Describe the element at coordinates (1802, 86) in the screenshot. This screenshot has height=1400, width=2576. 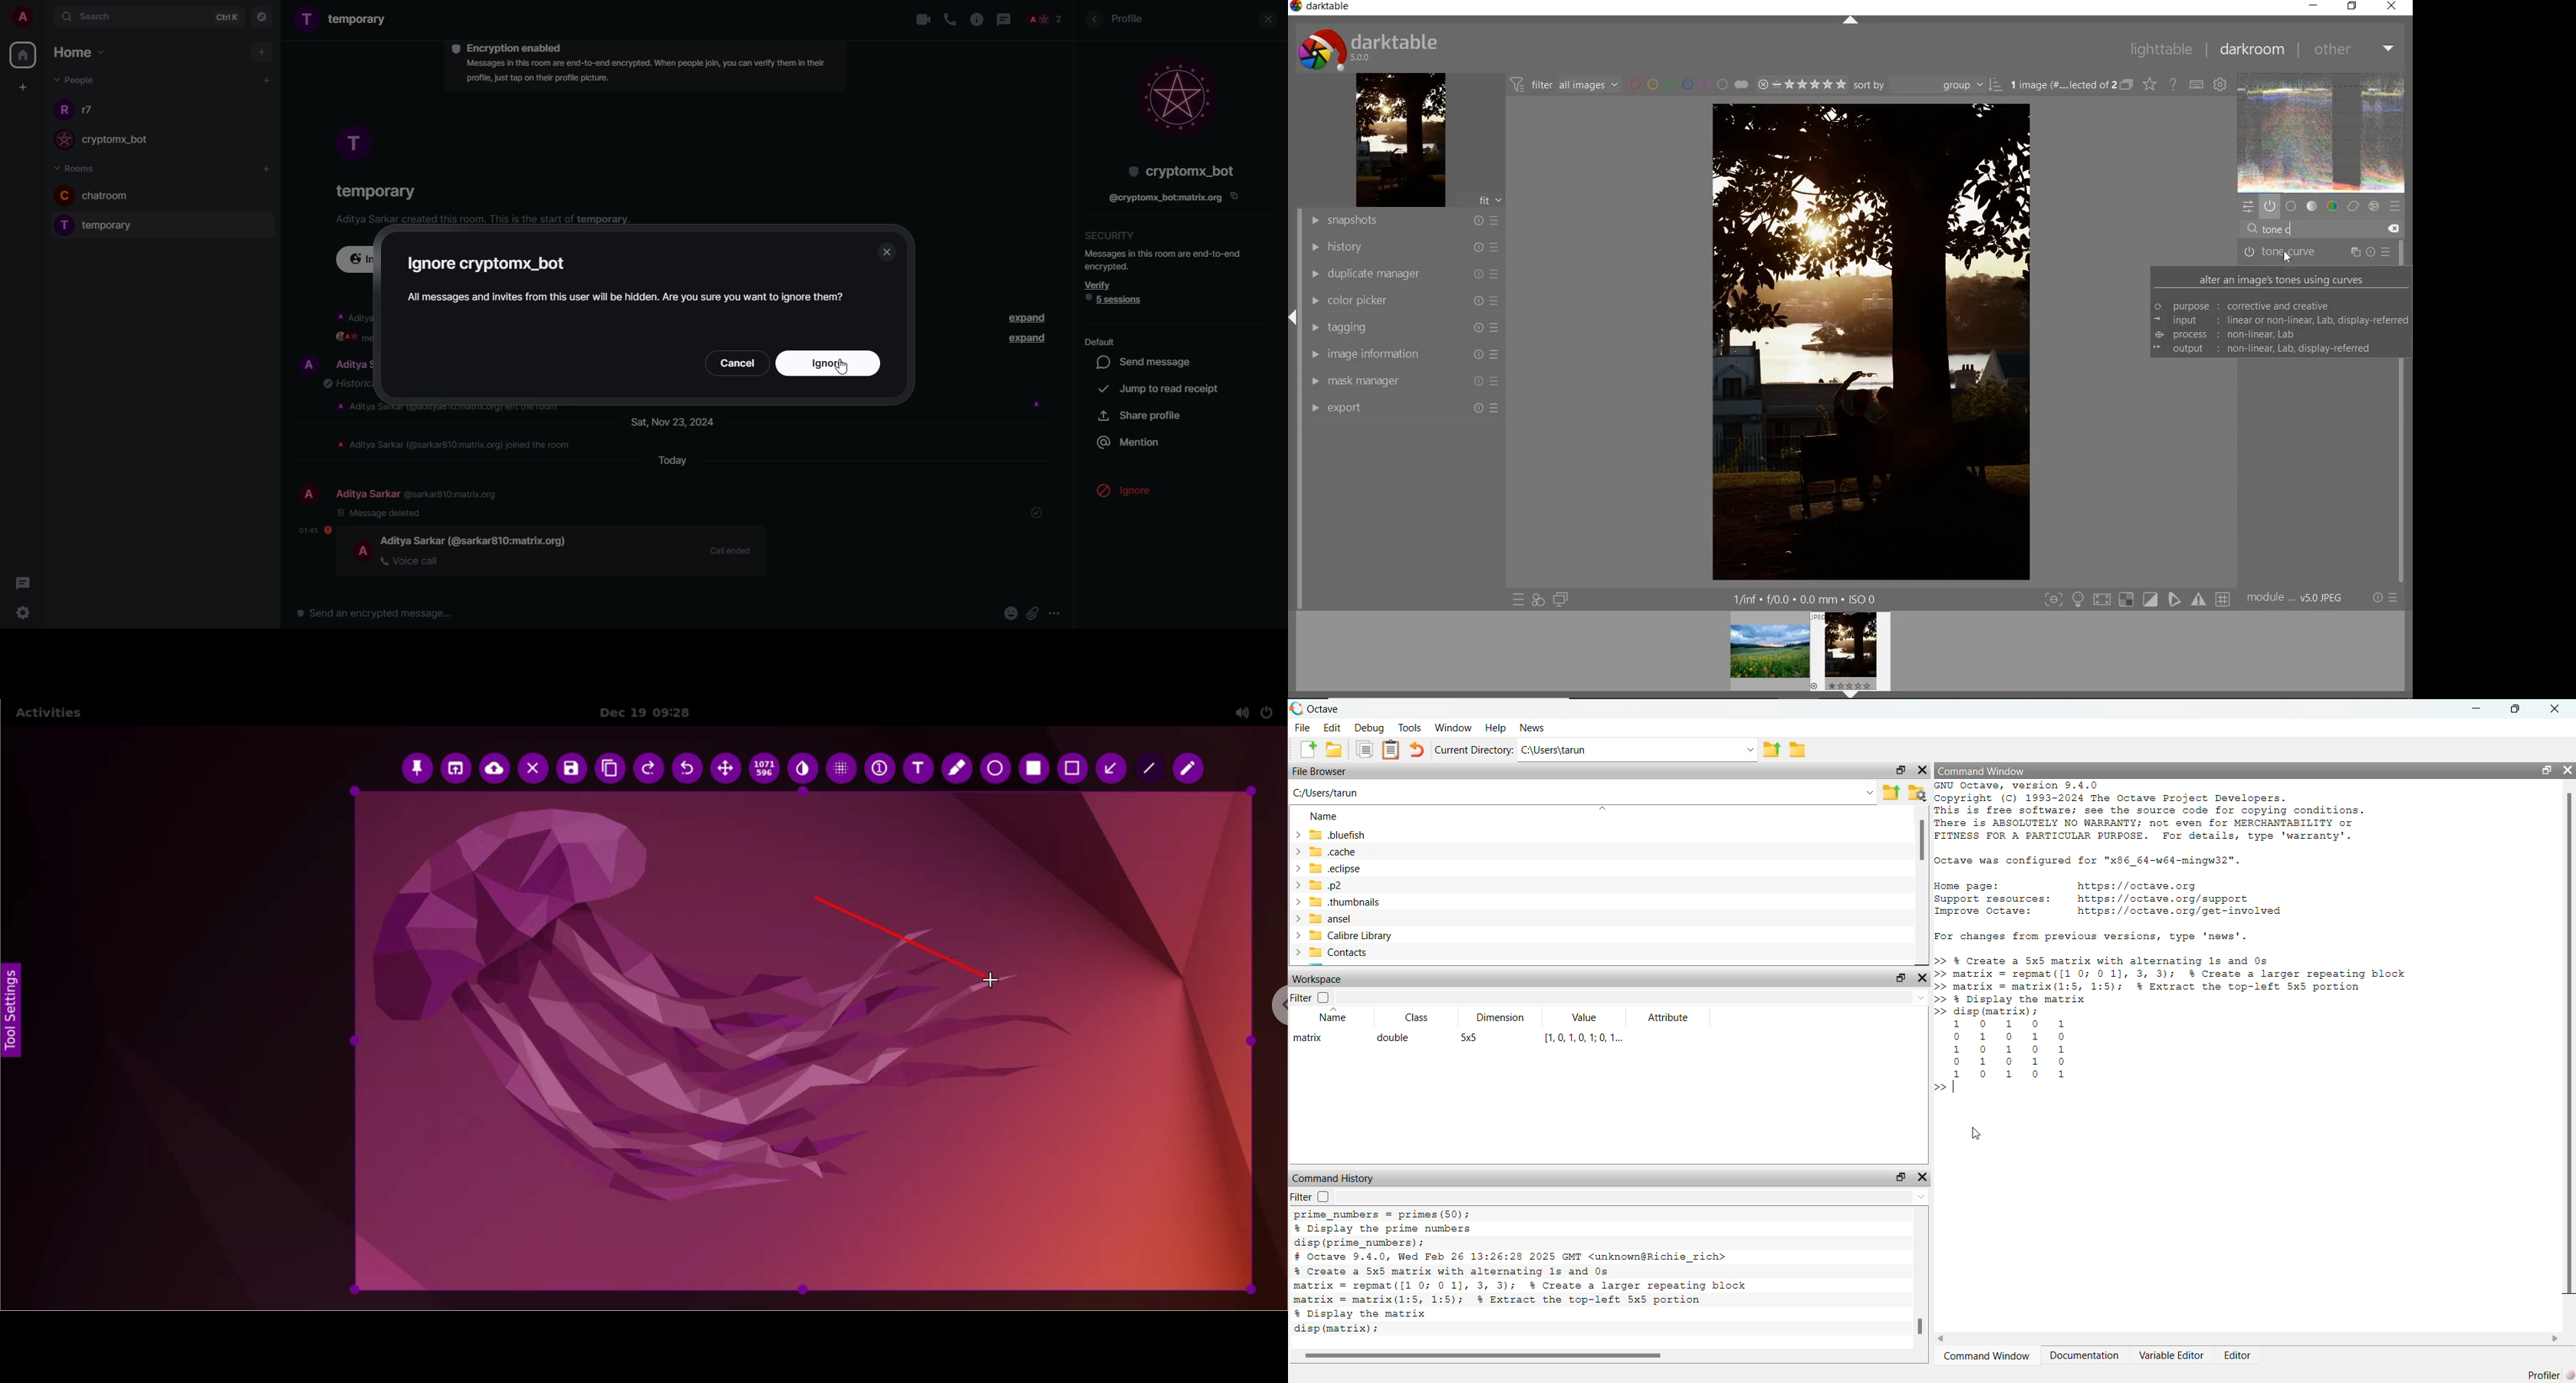
I see `selected Image range rating` at that location.